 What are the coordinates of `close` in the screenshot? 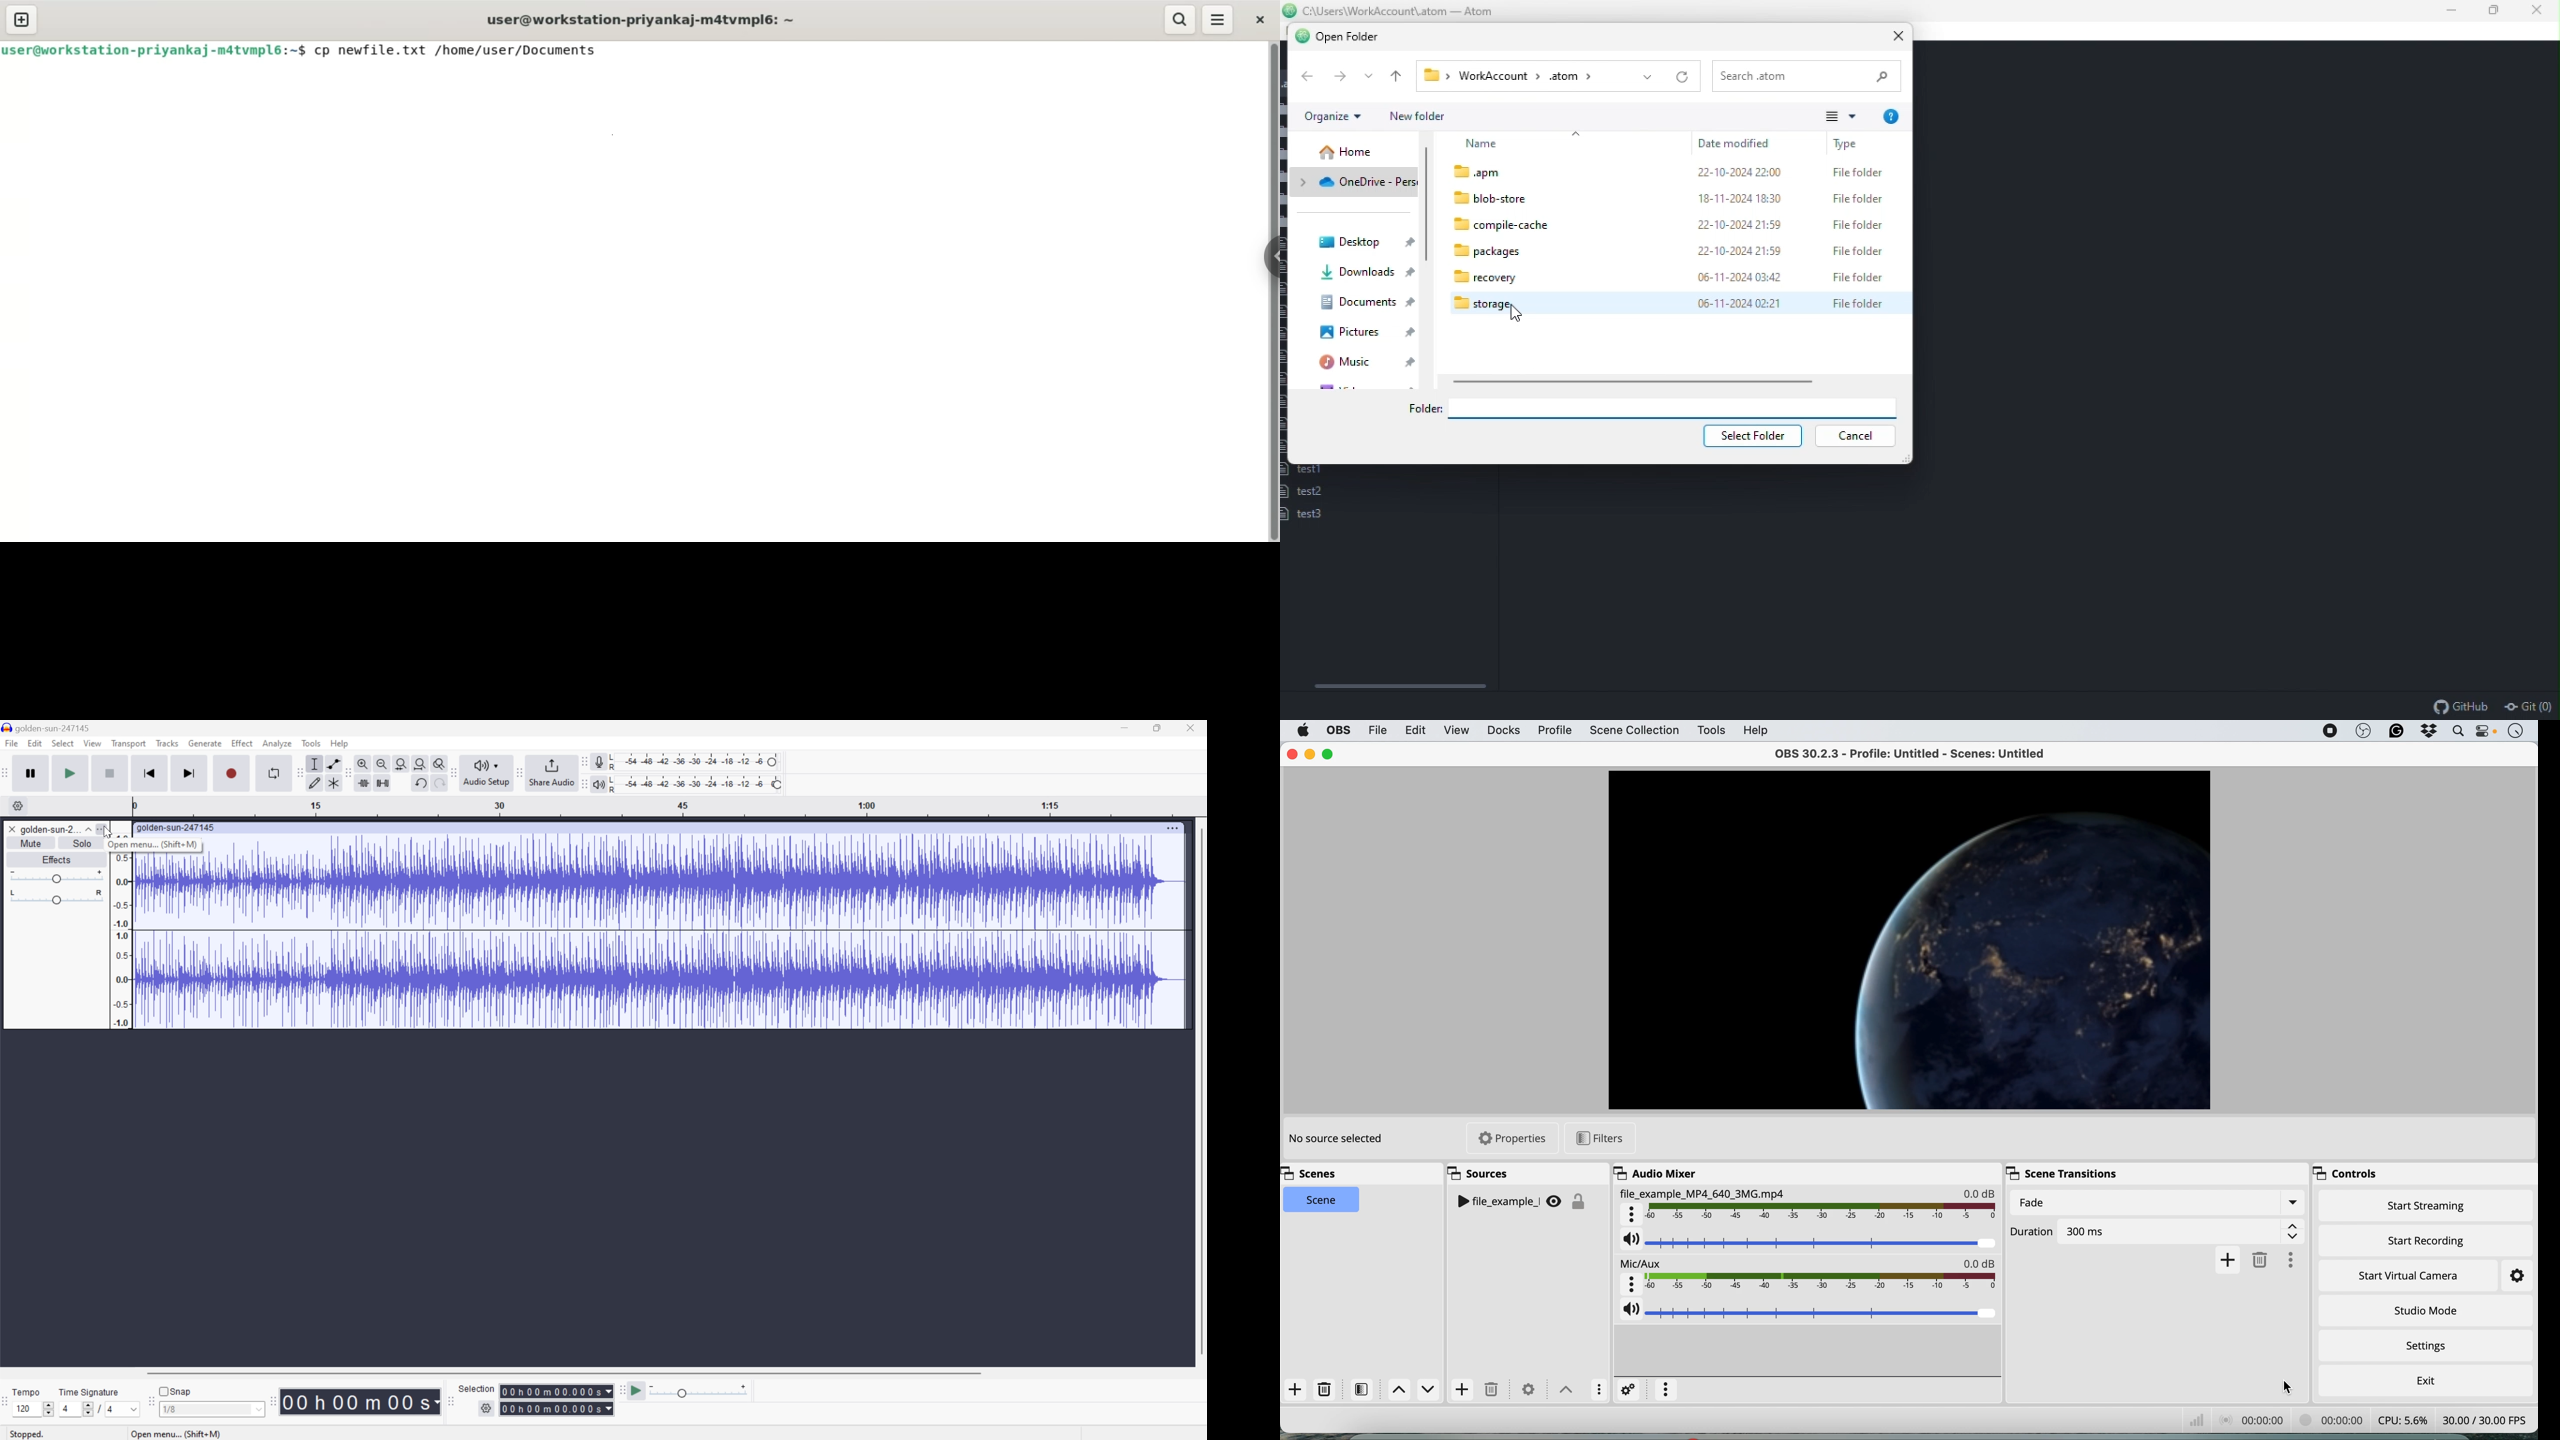 It's located at (1258, 17).